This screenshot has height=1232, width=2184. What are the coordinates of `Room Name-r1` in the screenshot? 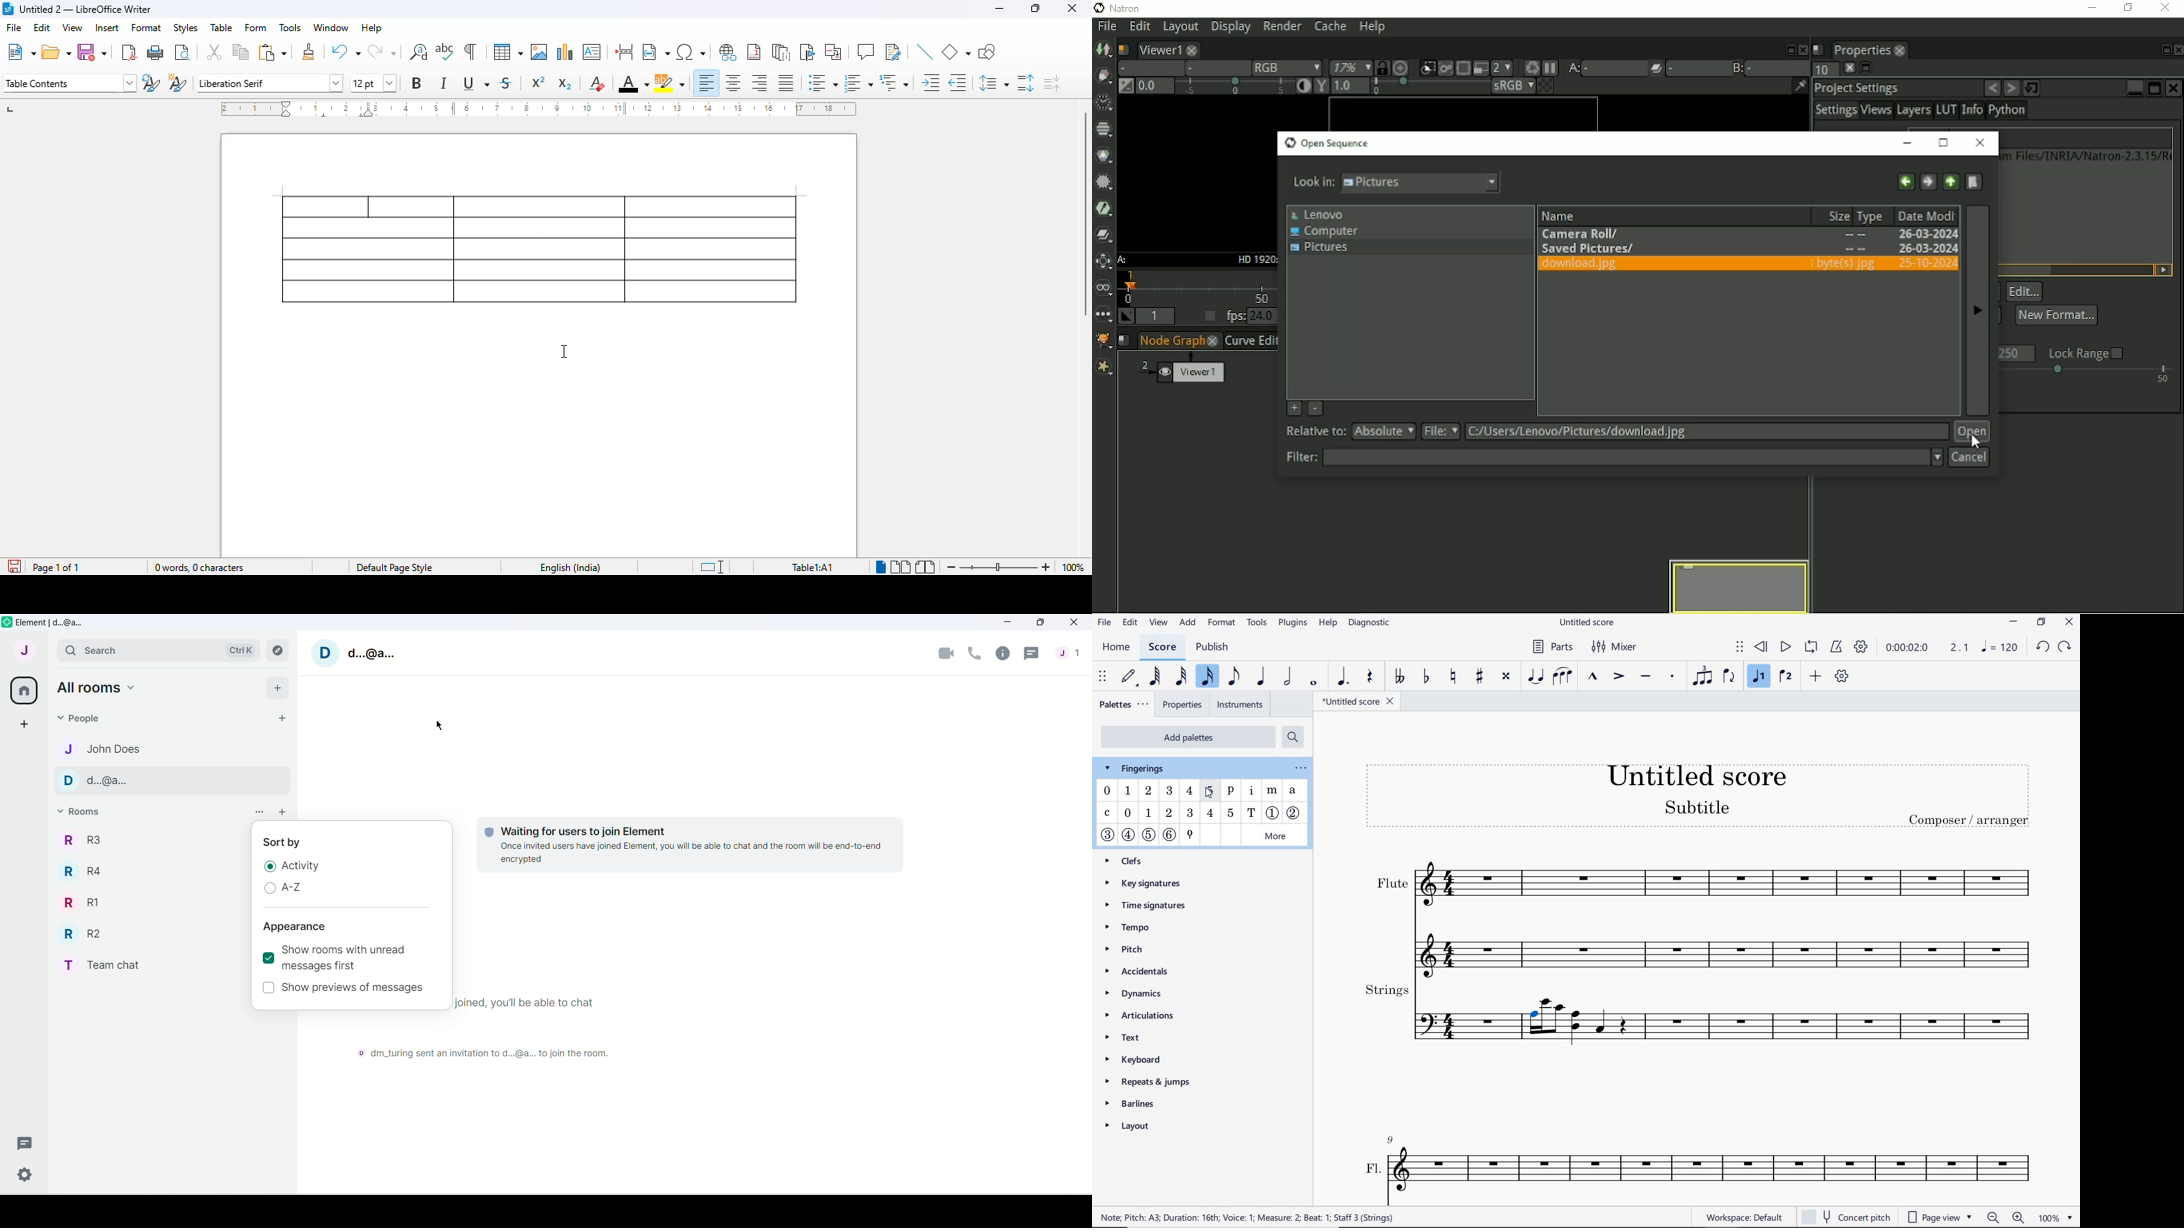 It's located at (82, 903).